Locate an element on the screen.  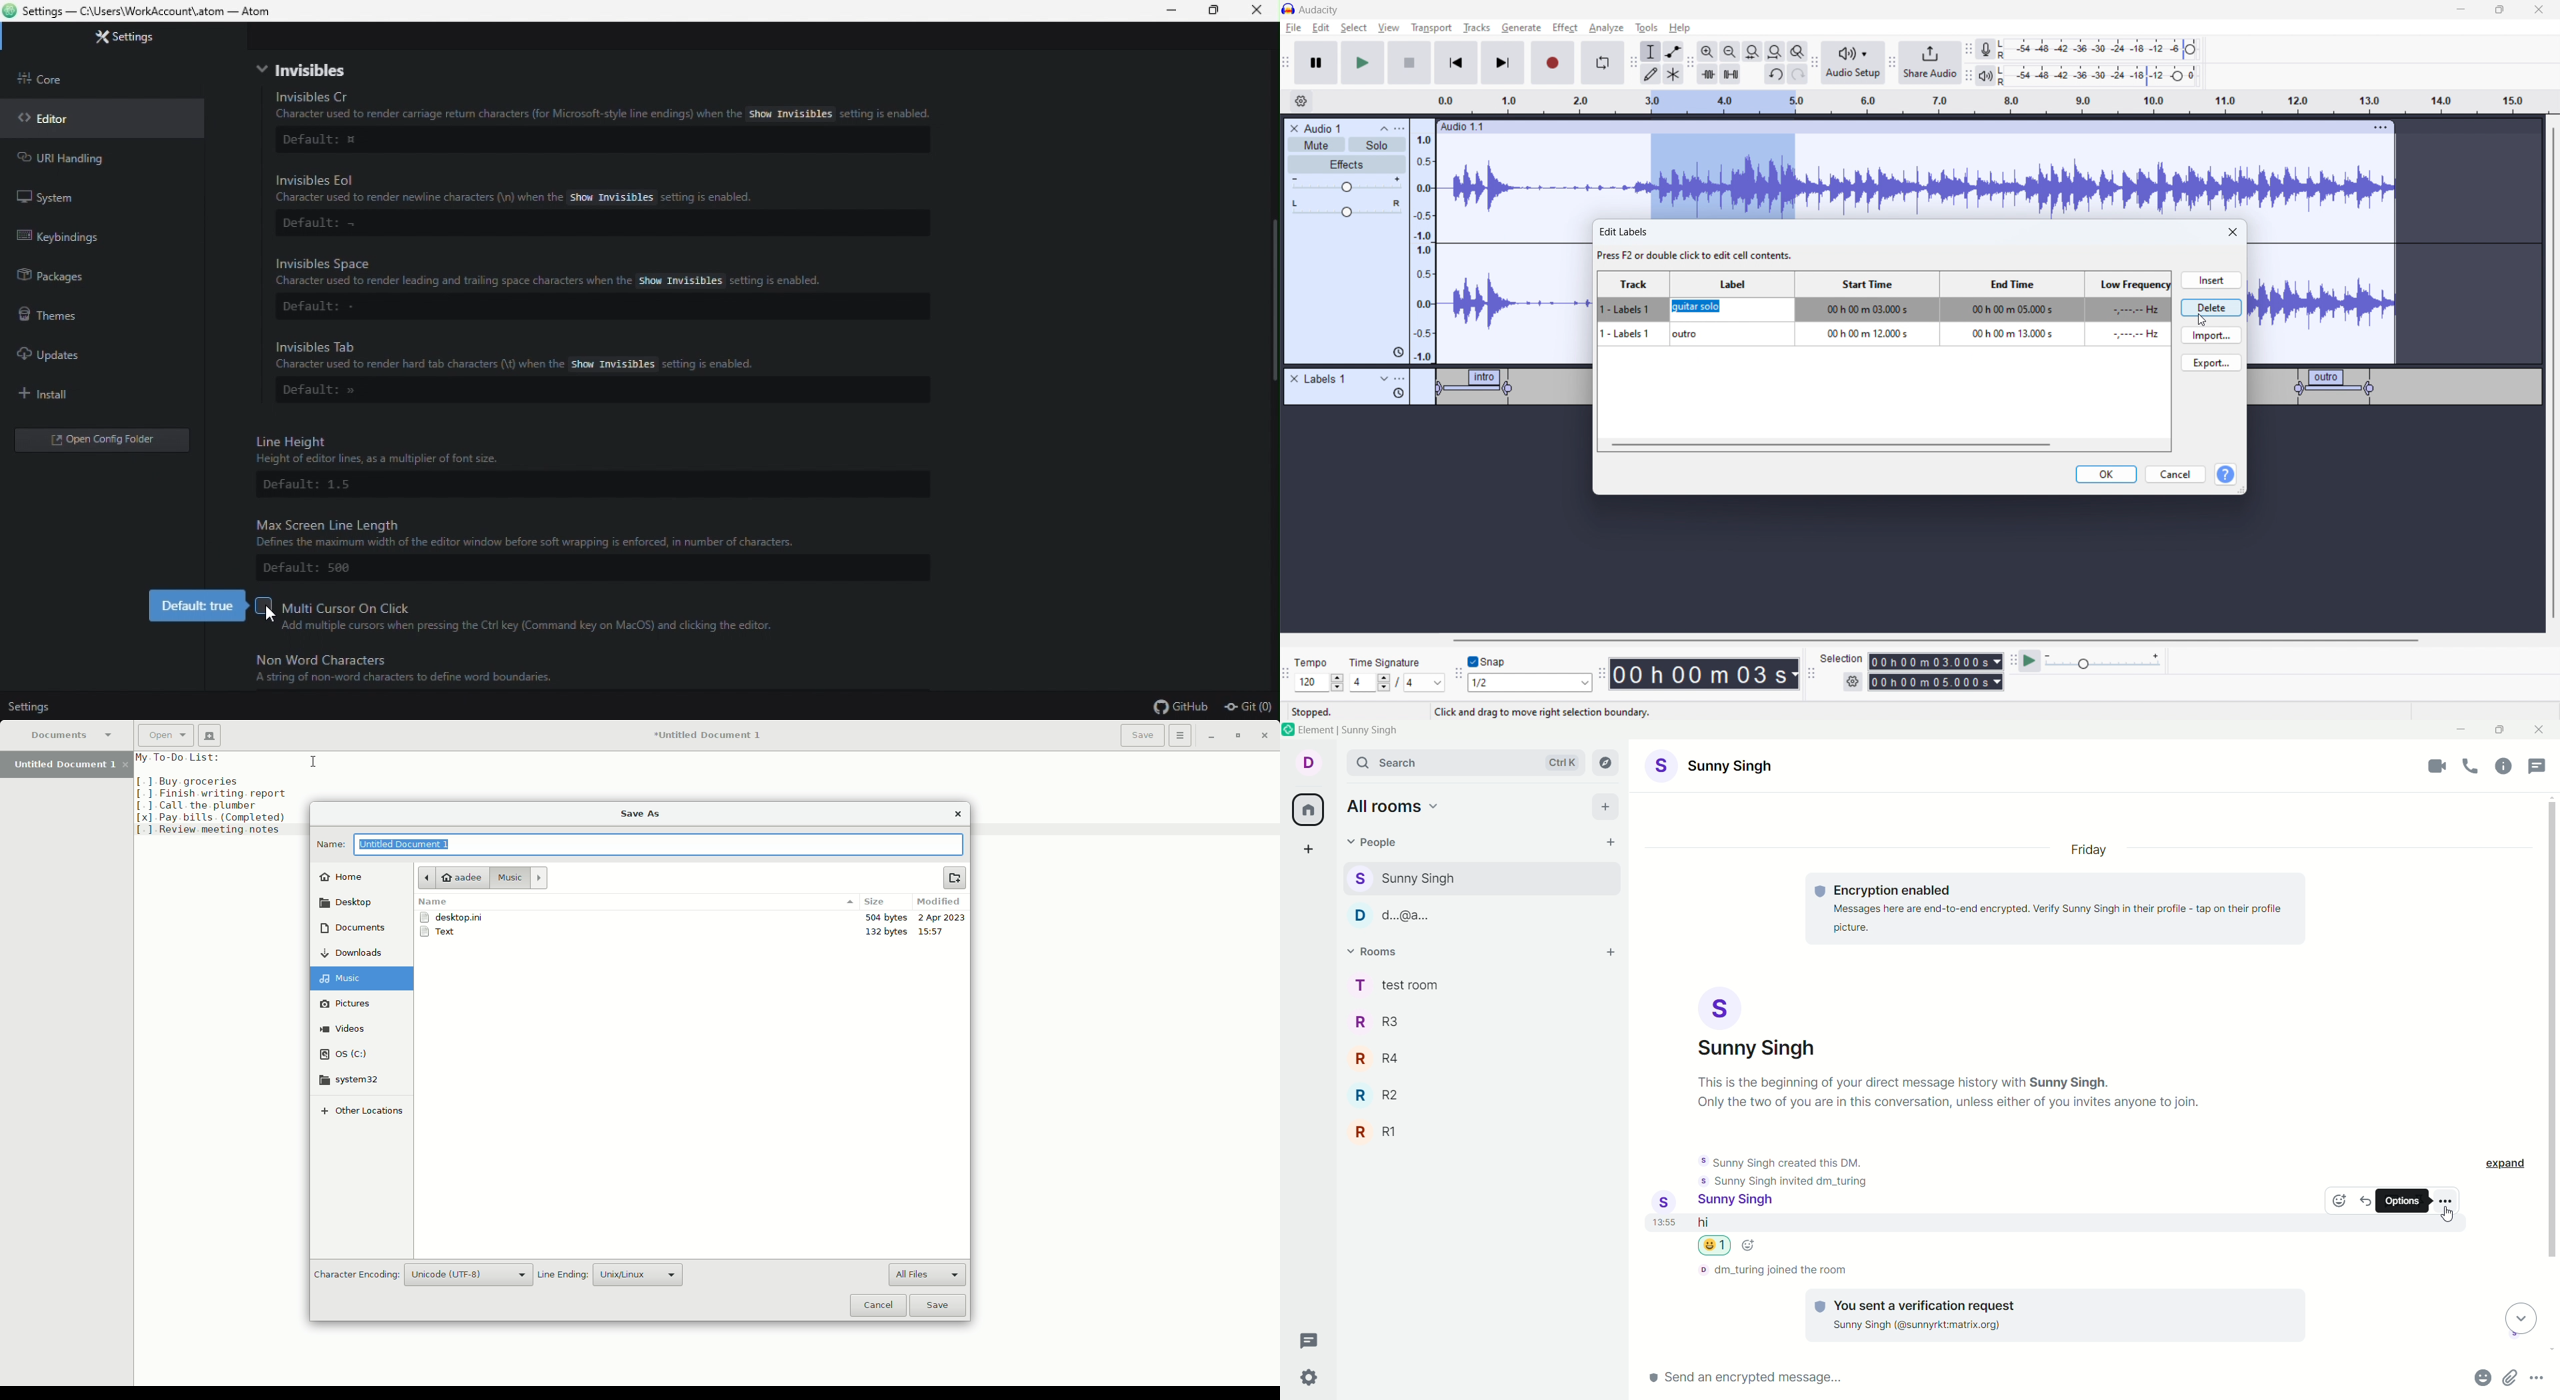
create a space is located at coordinates (1310, 852).